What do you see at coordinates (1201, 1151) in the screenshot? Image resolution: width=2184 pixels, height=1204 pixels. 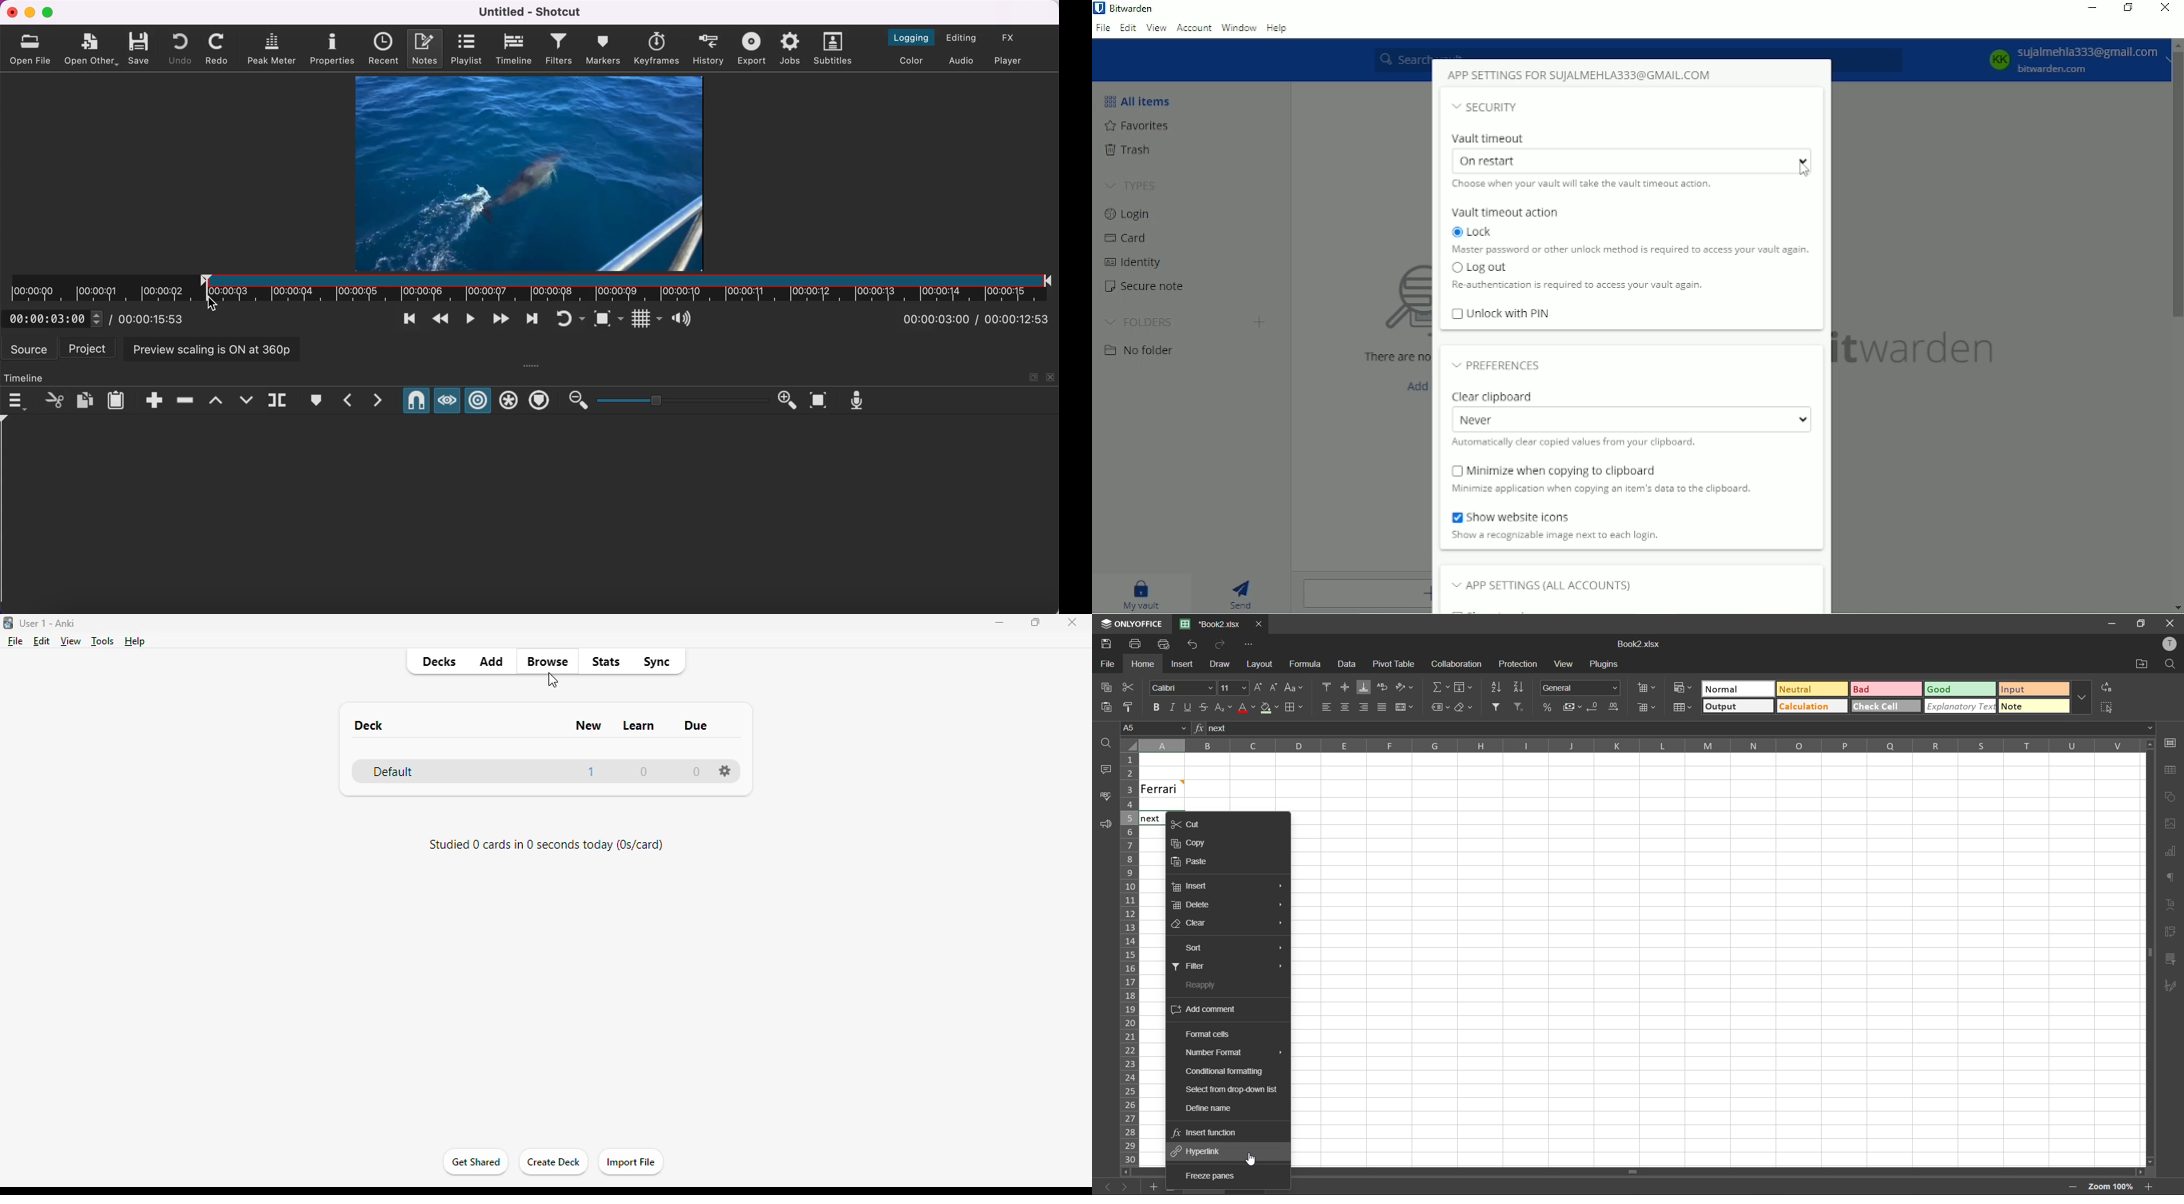 I see `hyperlink` at bounding box center [1201, 1151].